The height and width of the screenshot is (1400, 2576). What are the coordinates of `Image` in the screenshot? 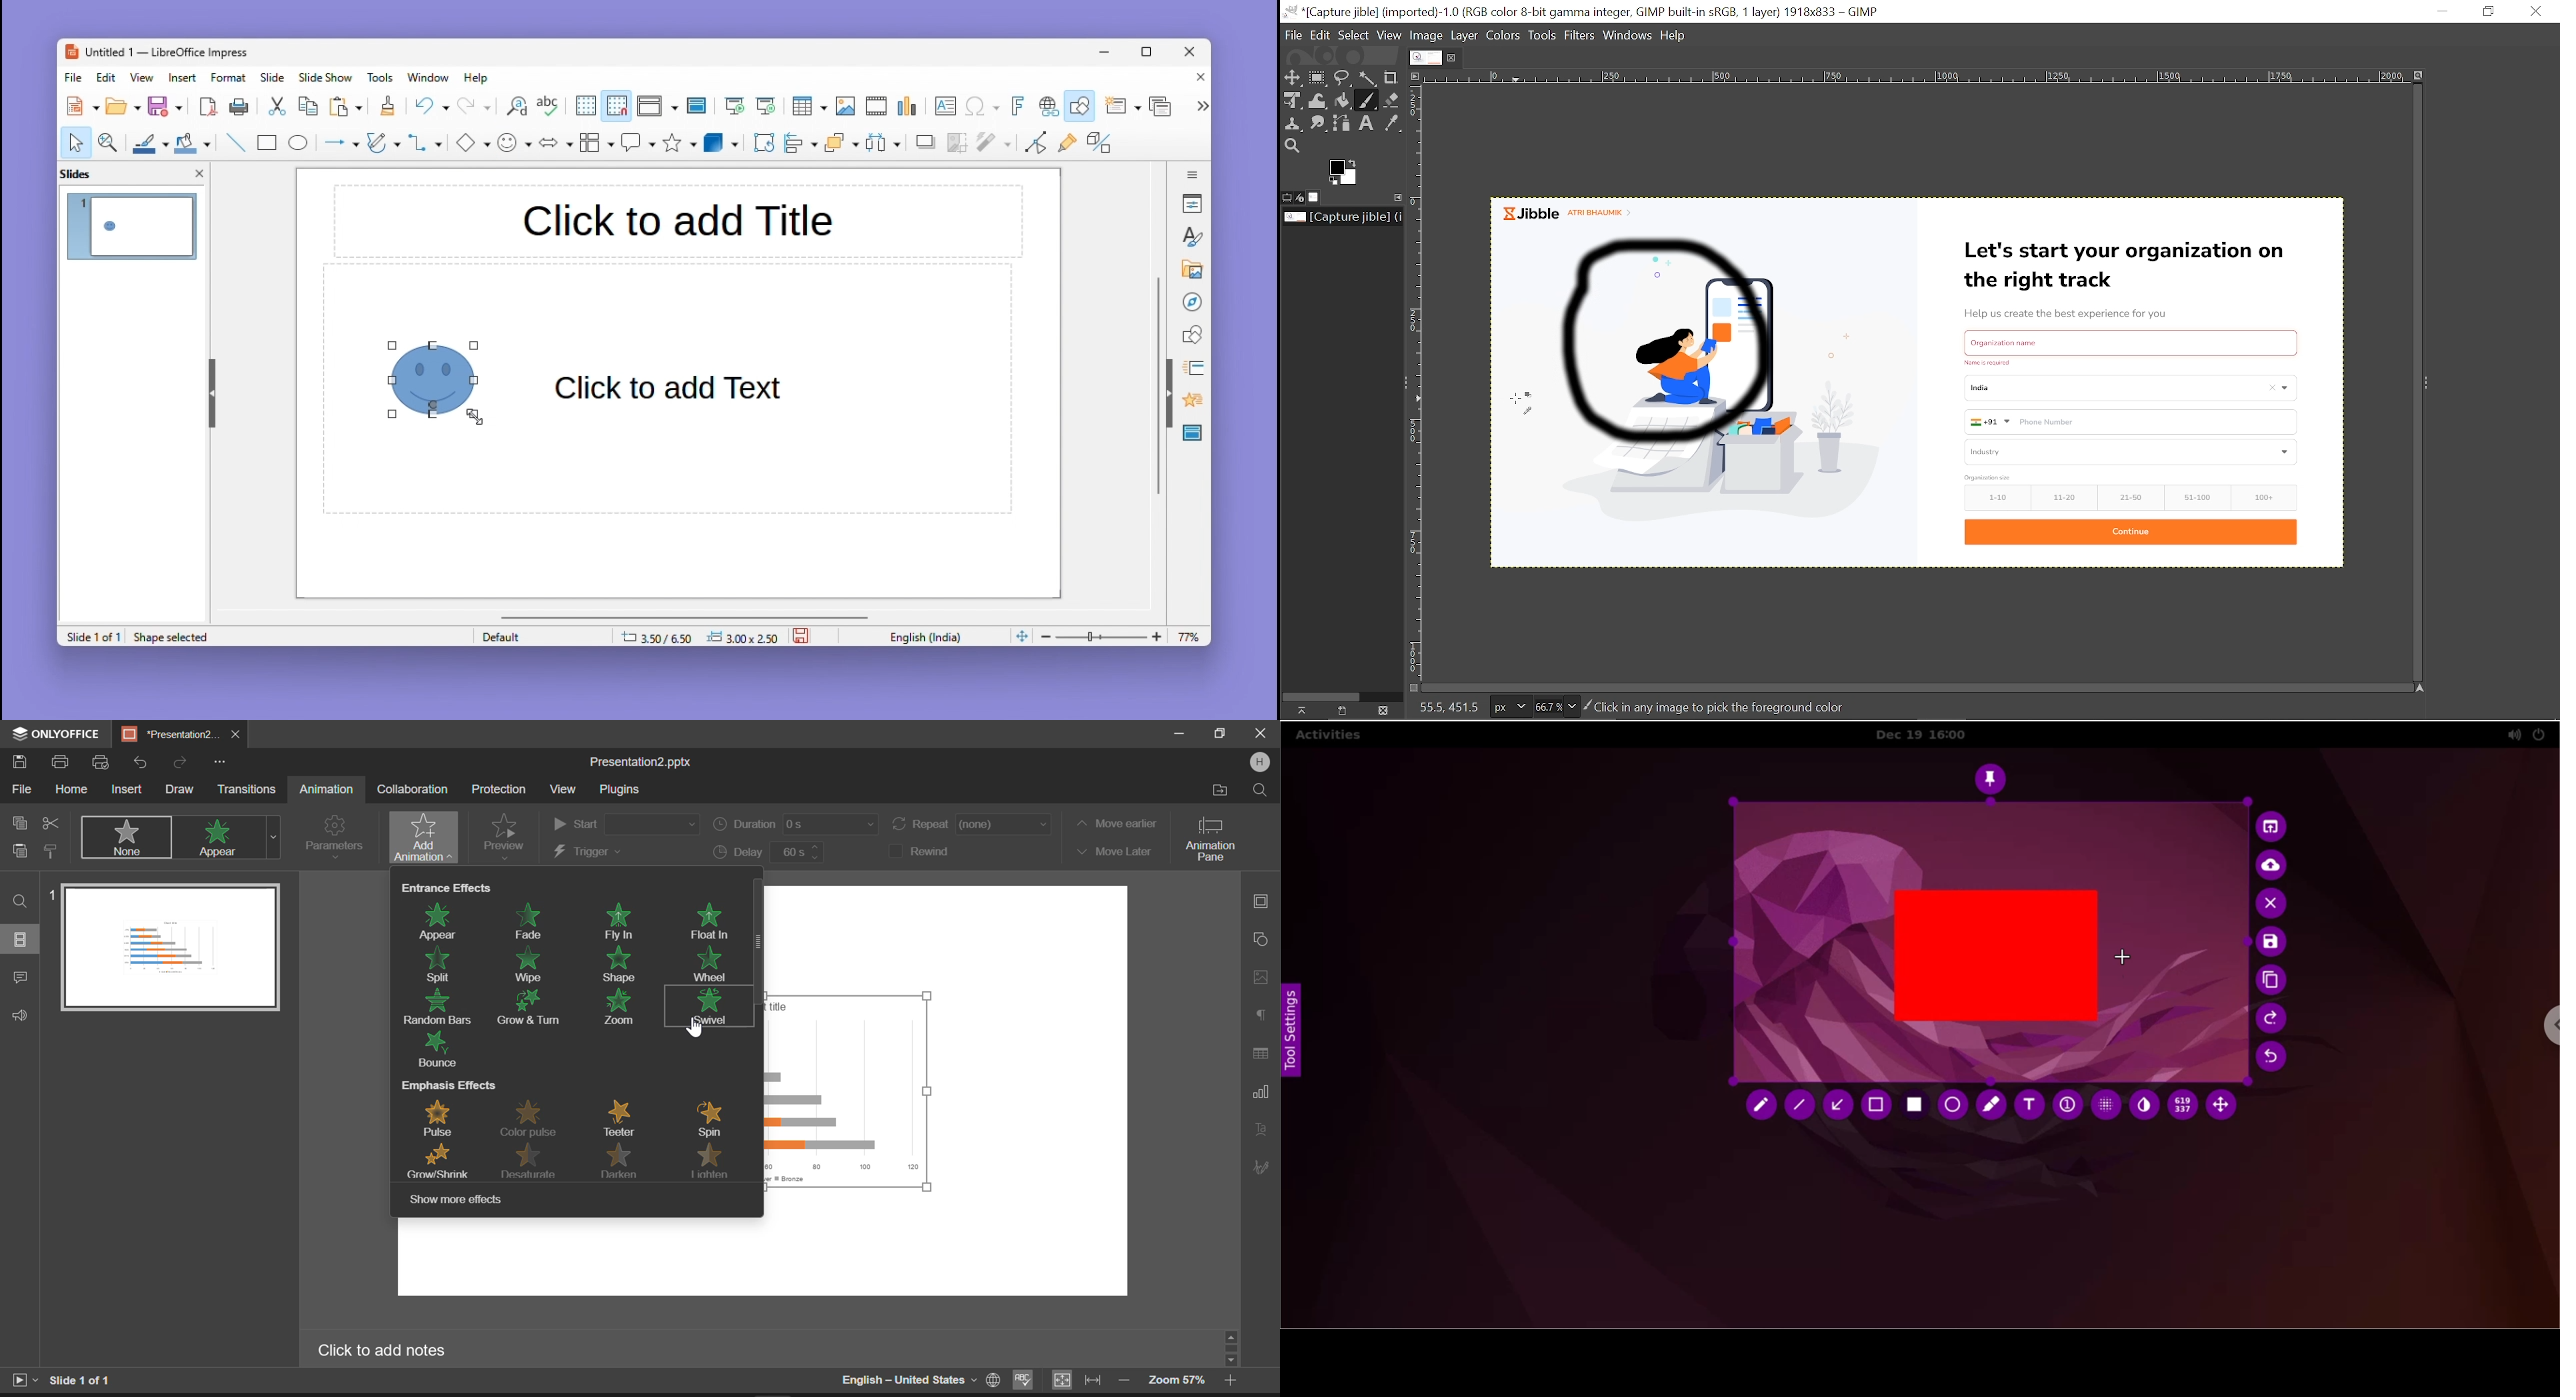 It's located at (1427, 37).